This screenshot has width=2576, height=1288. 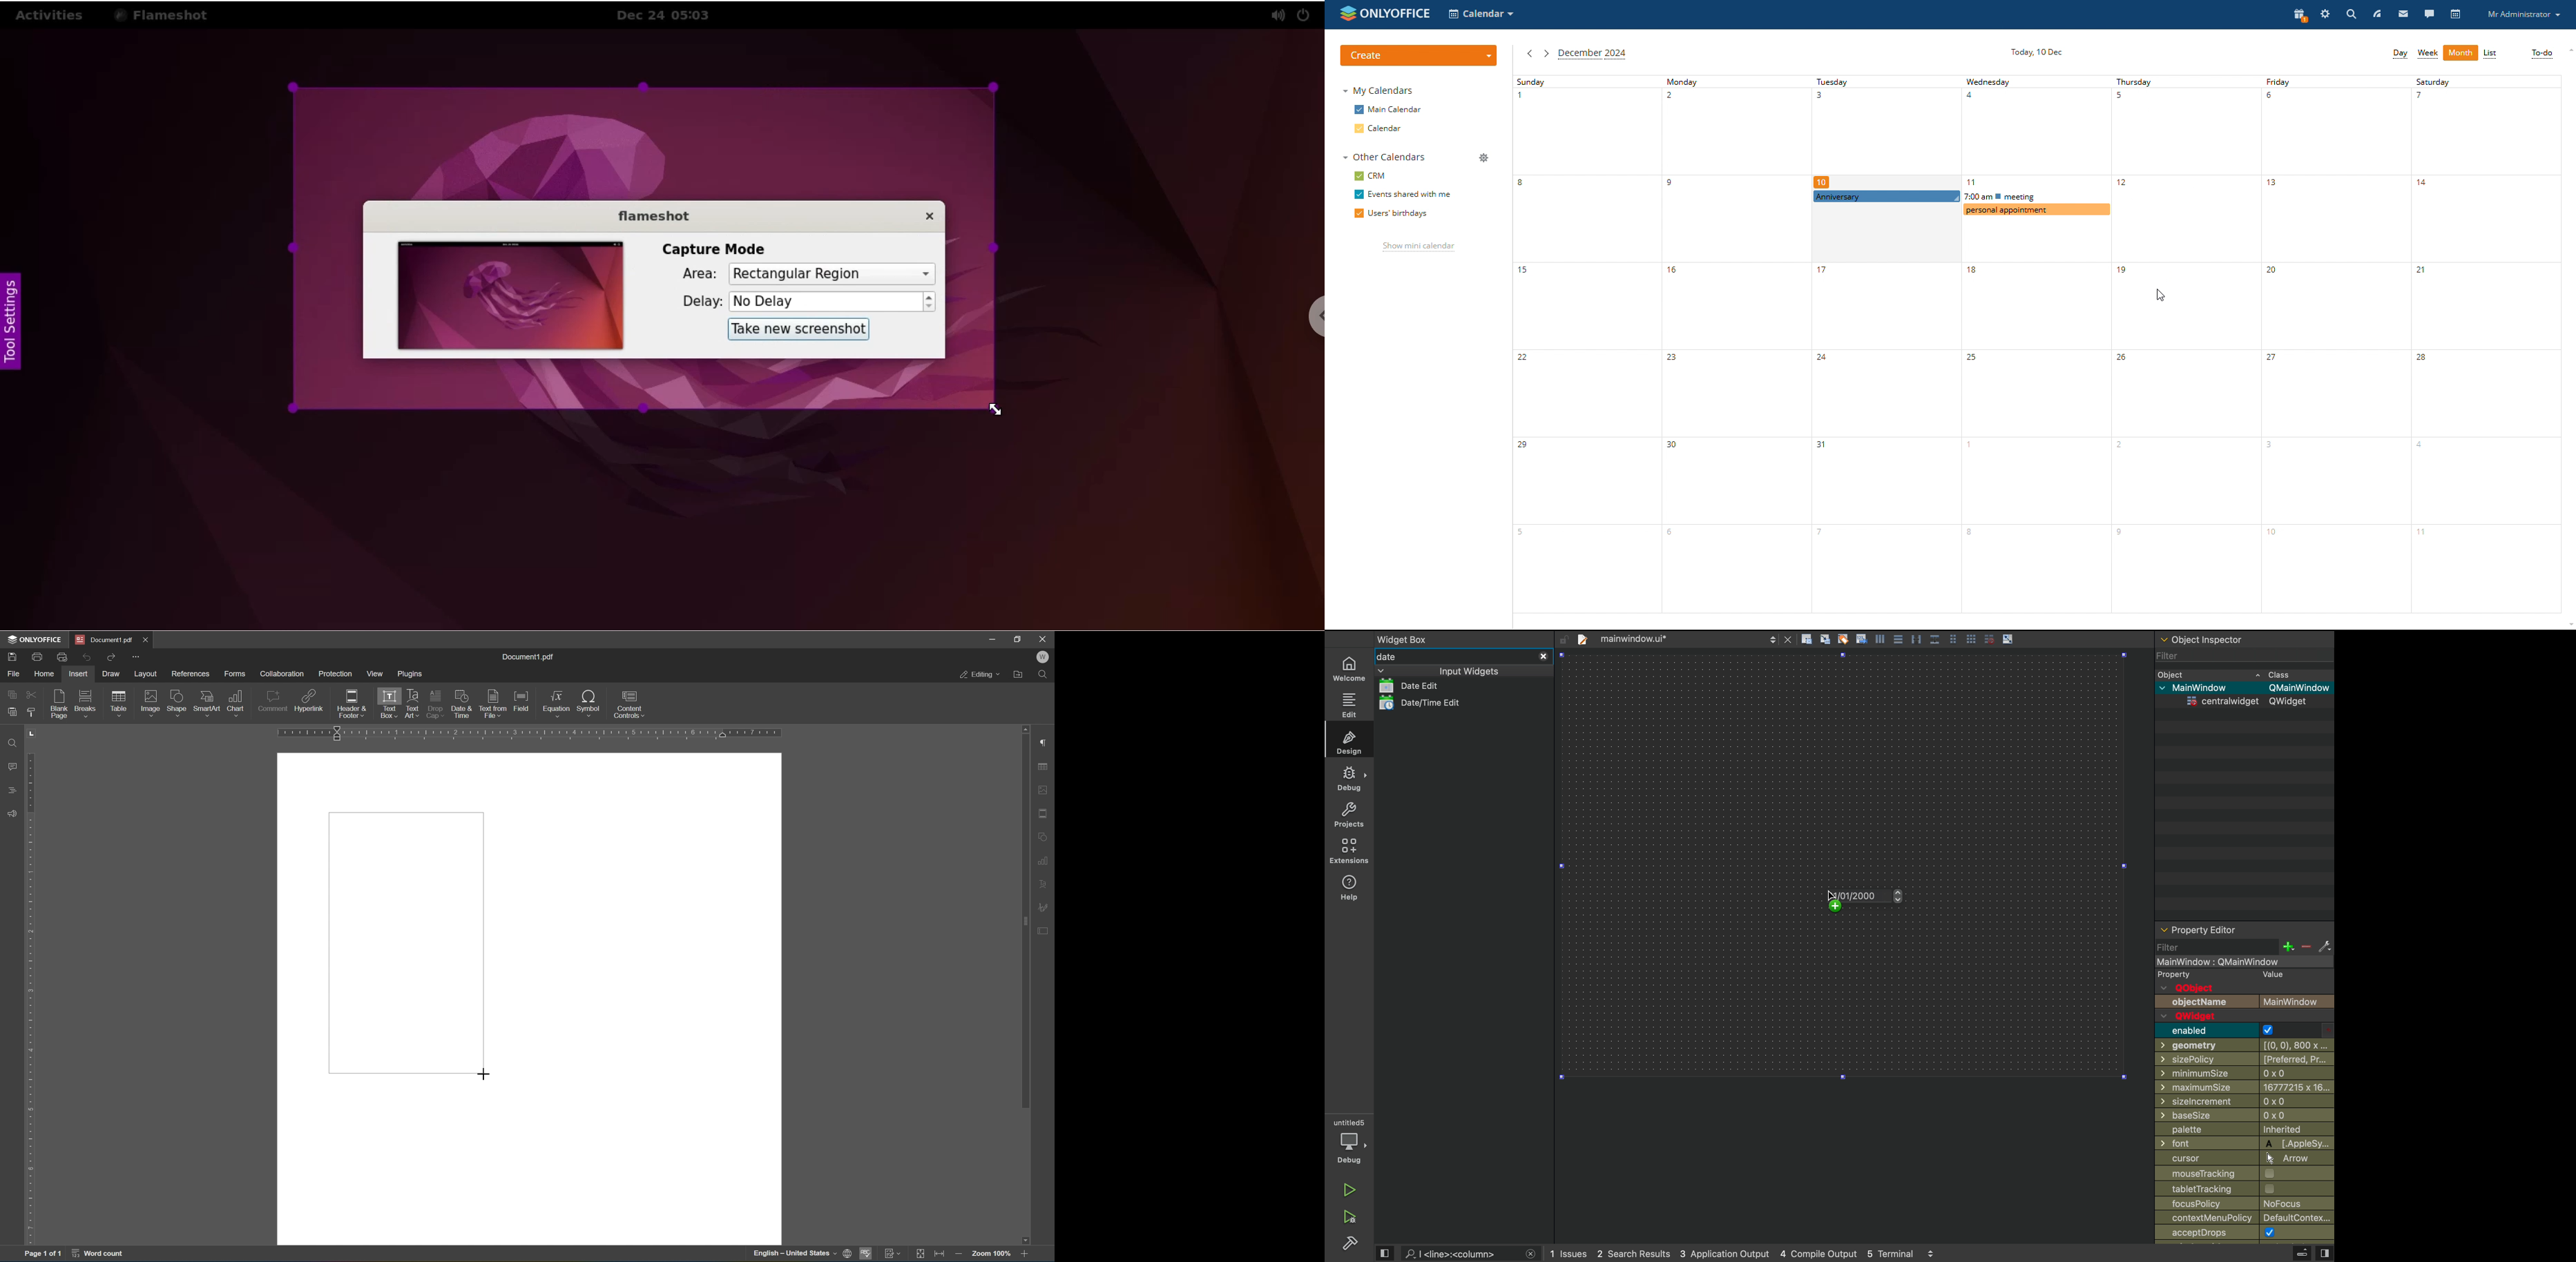 What do you see at coordinates (1445, 671) in the screenshot?
I see `input widgets` at bounding box center [1445, 671].